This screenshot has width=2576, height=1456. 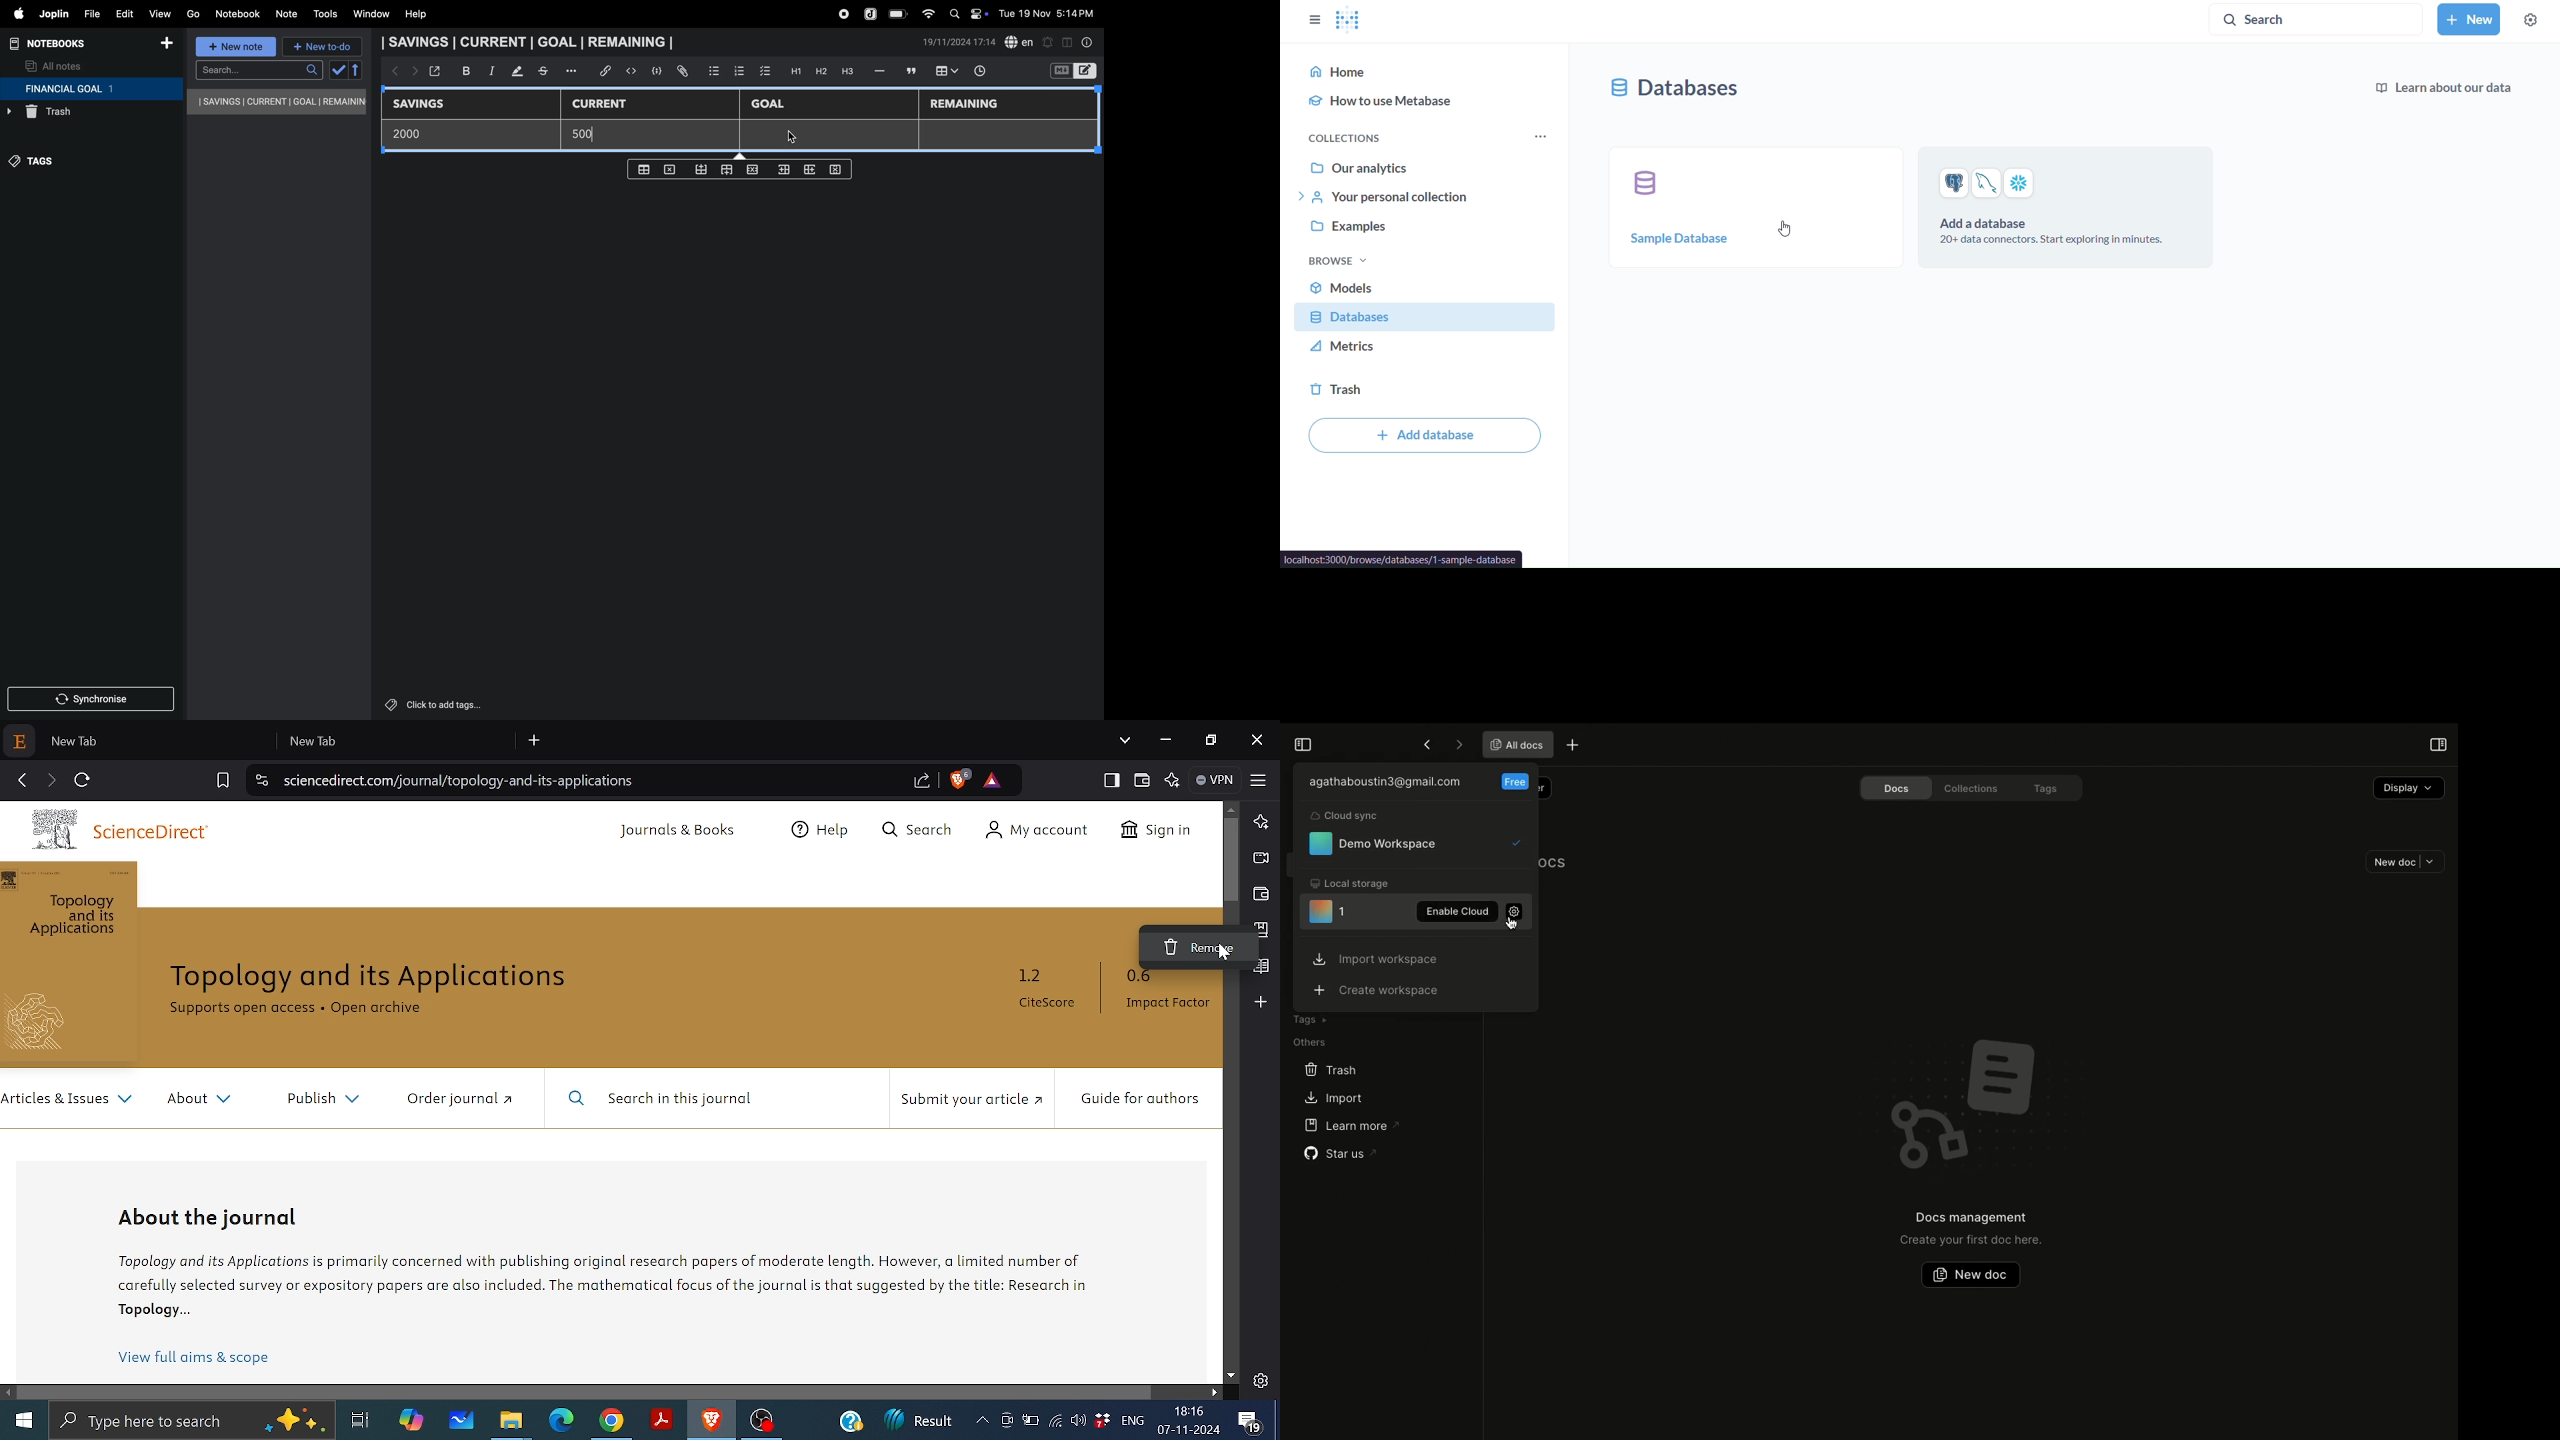 What do you see at coordinates (288, 14) in the screenshot?
I see `note` at bounding box center [288, 14].